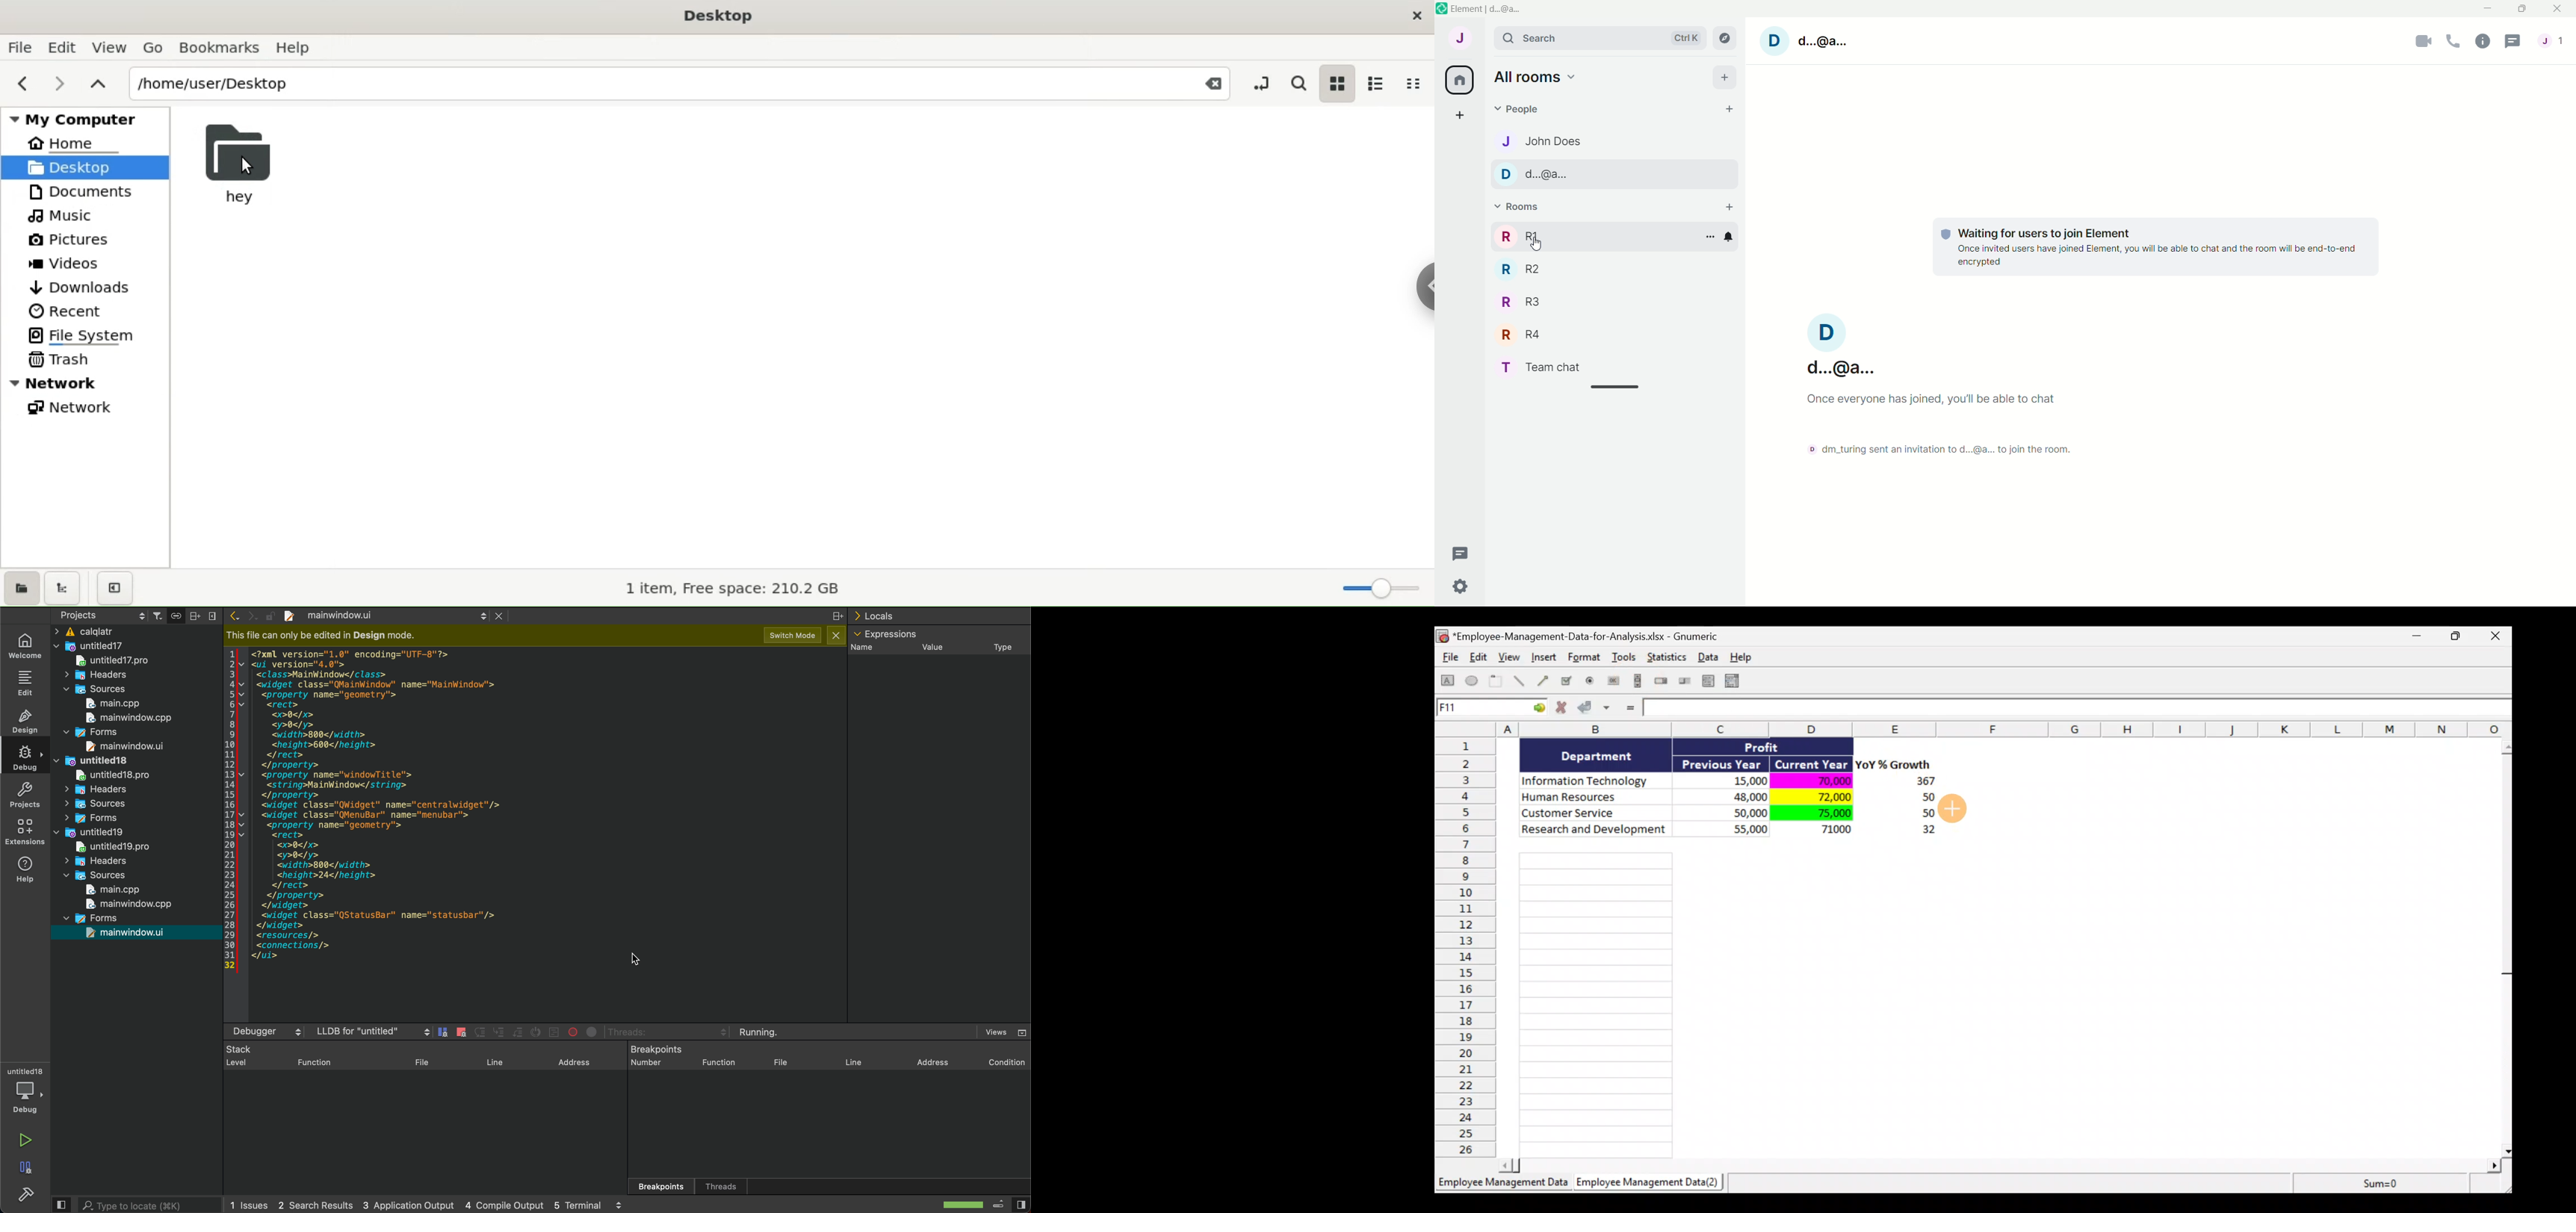 Image resolution: width=2576 pixels, height=1232 pixels. Describe the element at coordinates (1726, 39) in the screenshot. I see `explore room` at that location.